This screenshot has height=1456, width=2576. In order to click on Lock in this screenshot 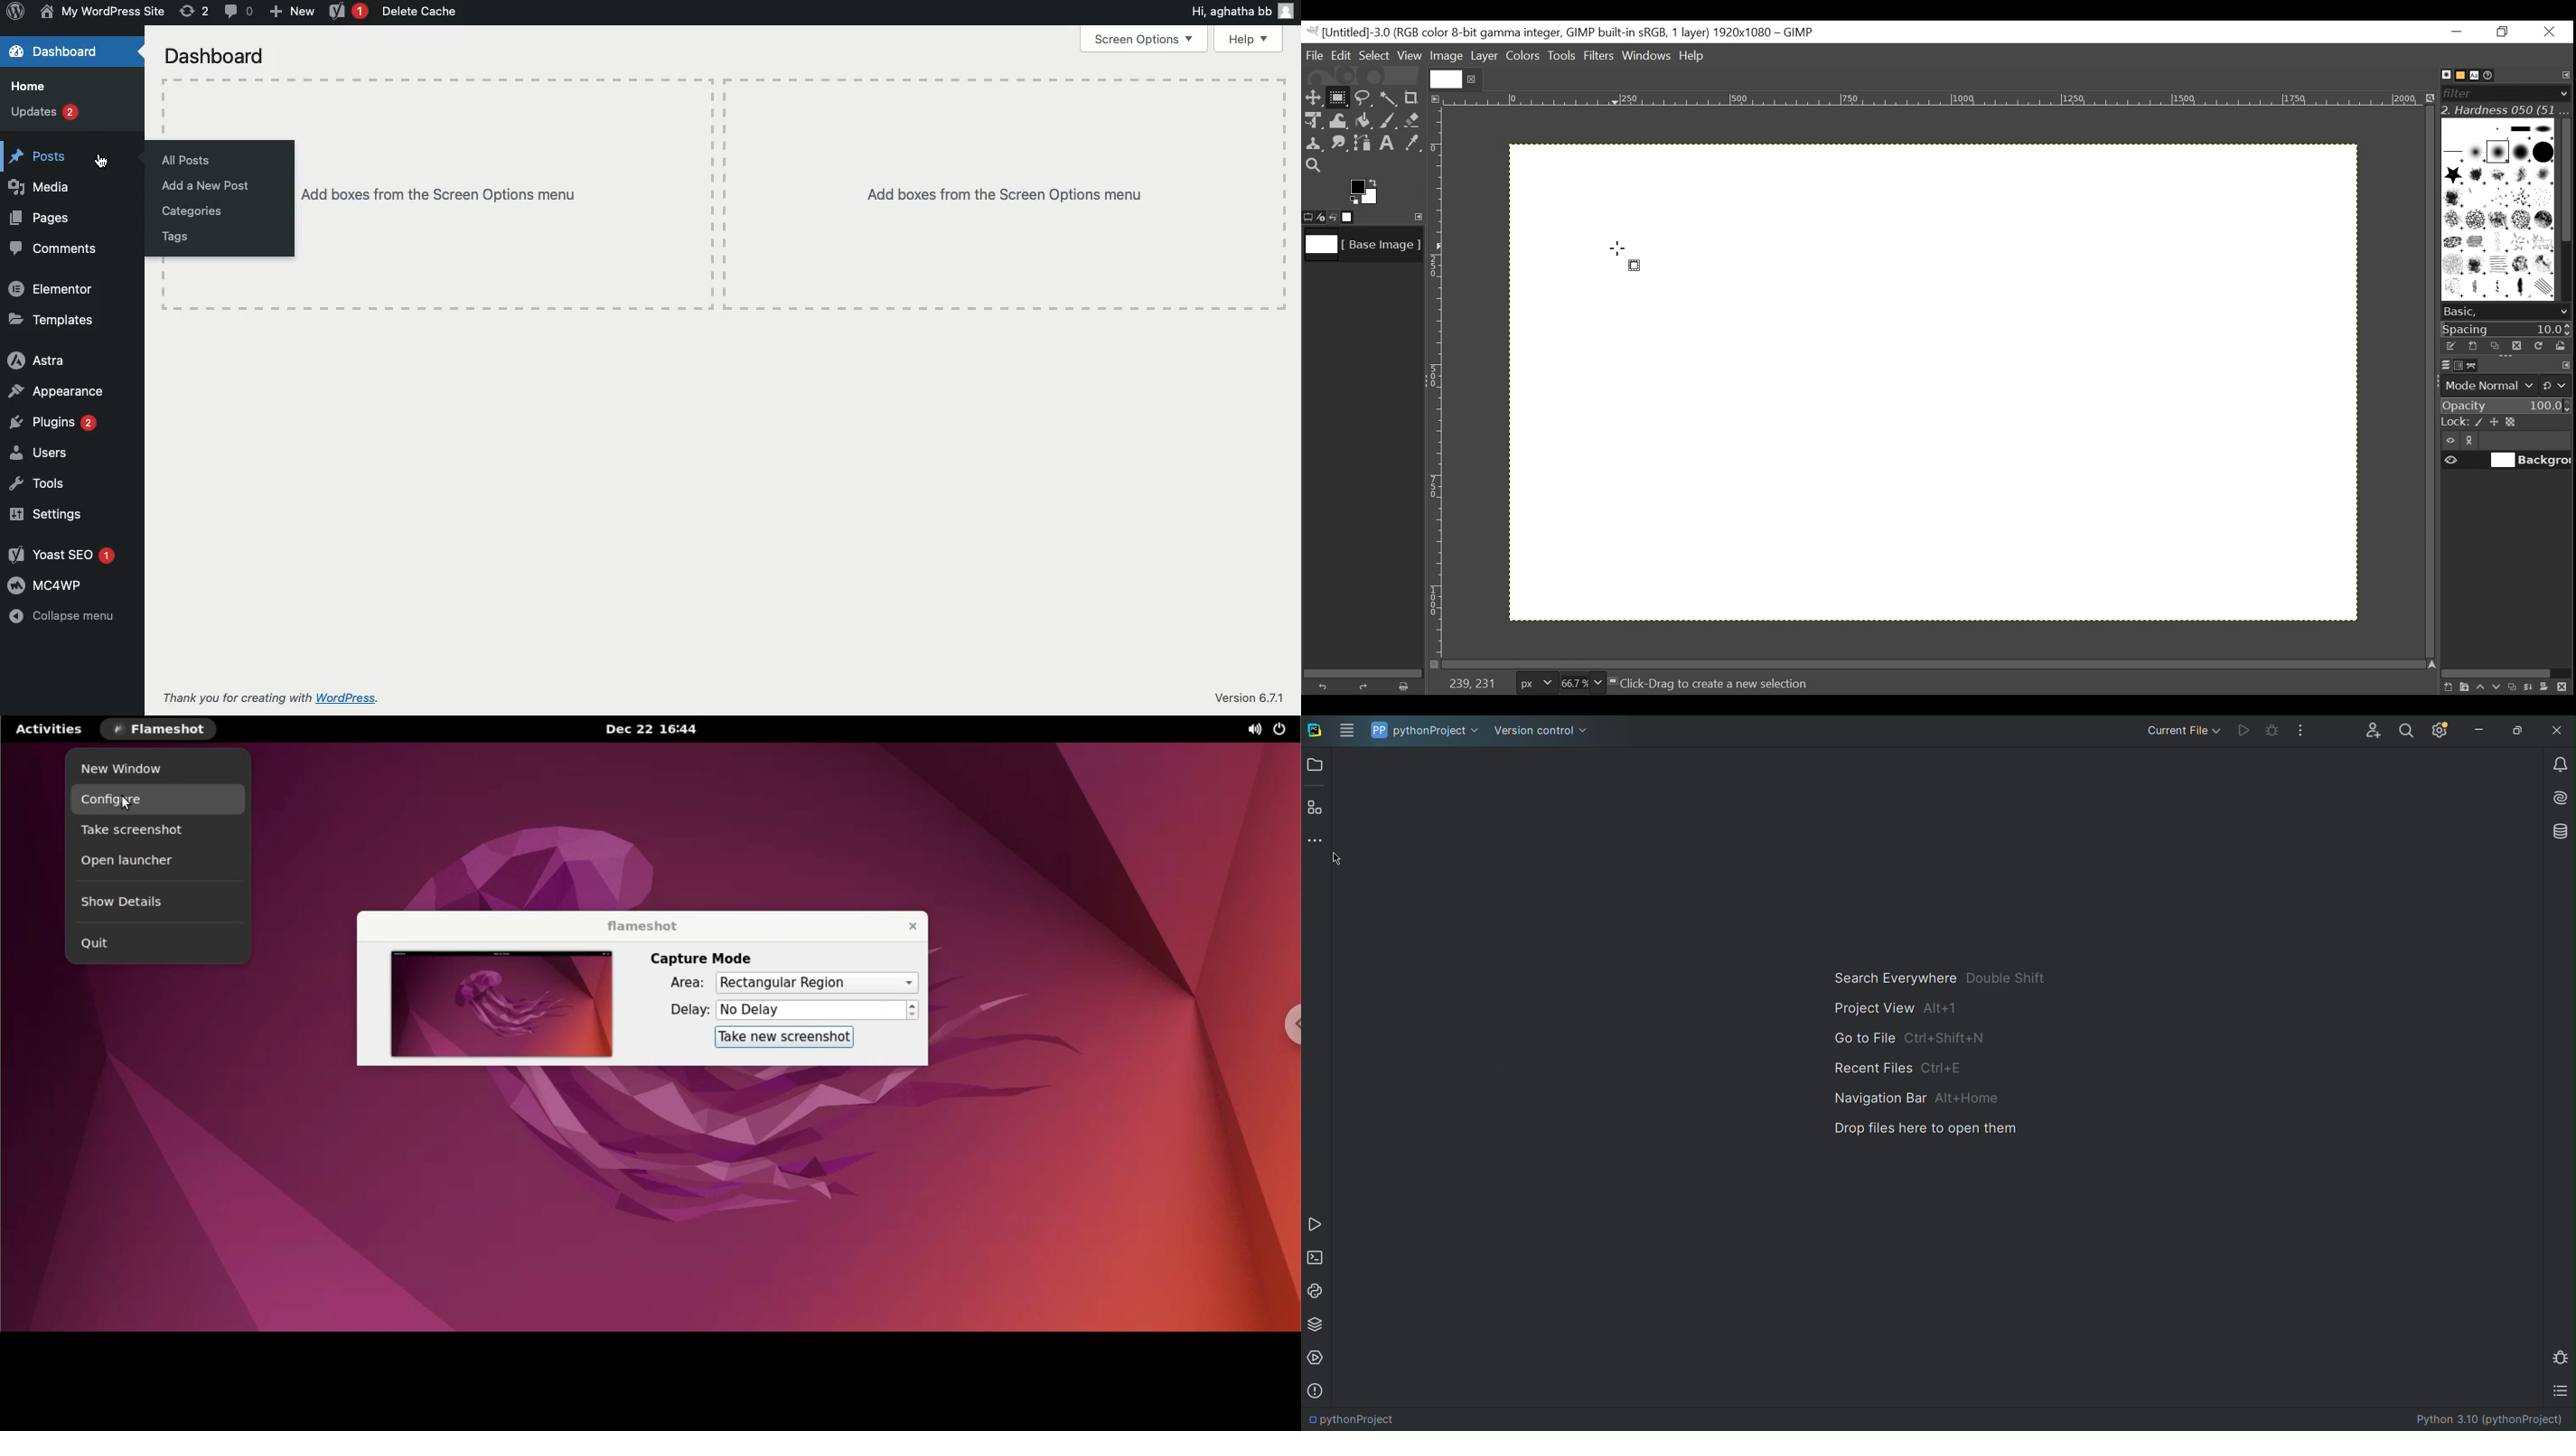, I will do `click(2505, 423)`.